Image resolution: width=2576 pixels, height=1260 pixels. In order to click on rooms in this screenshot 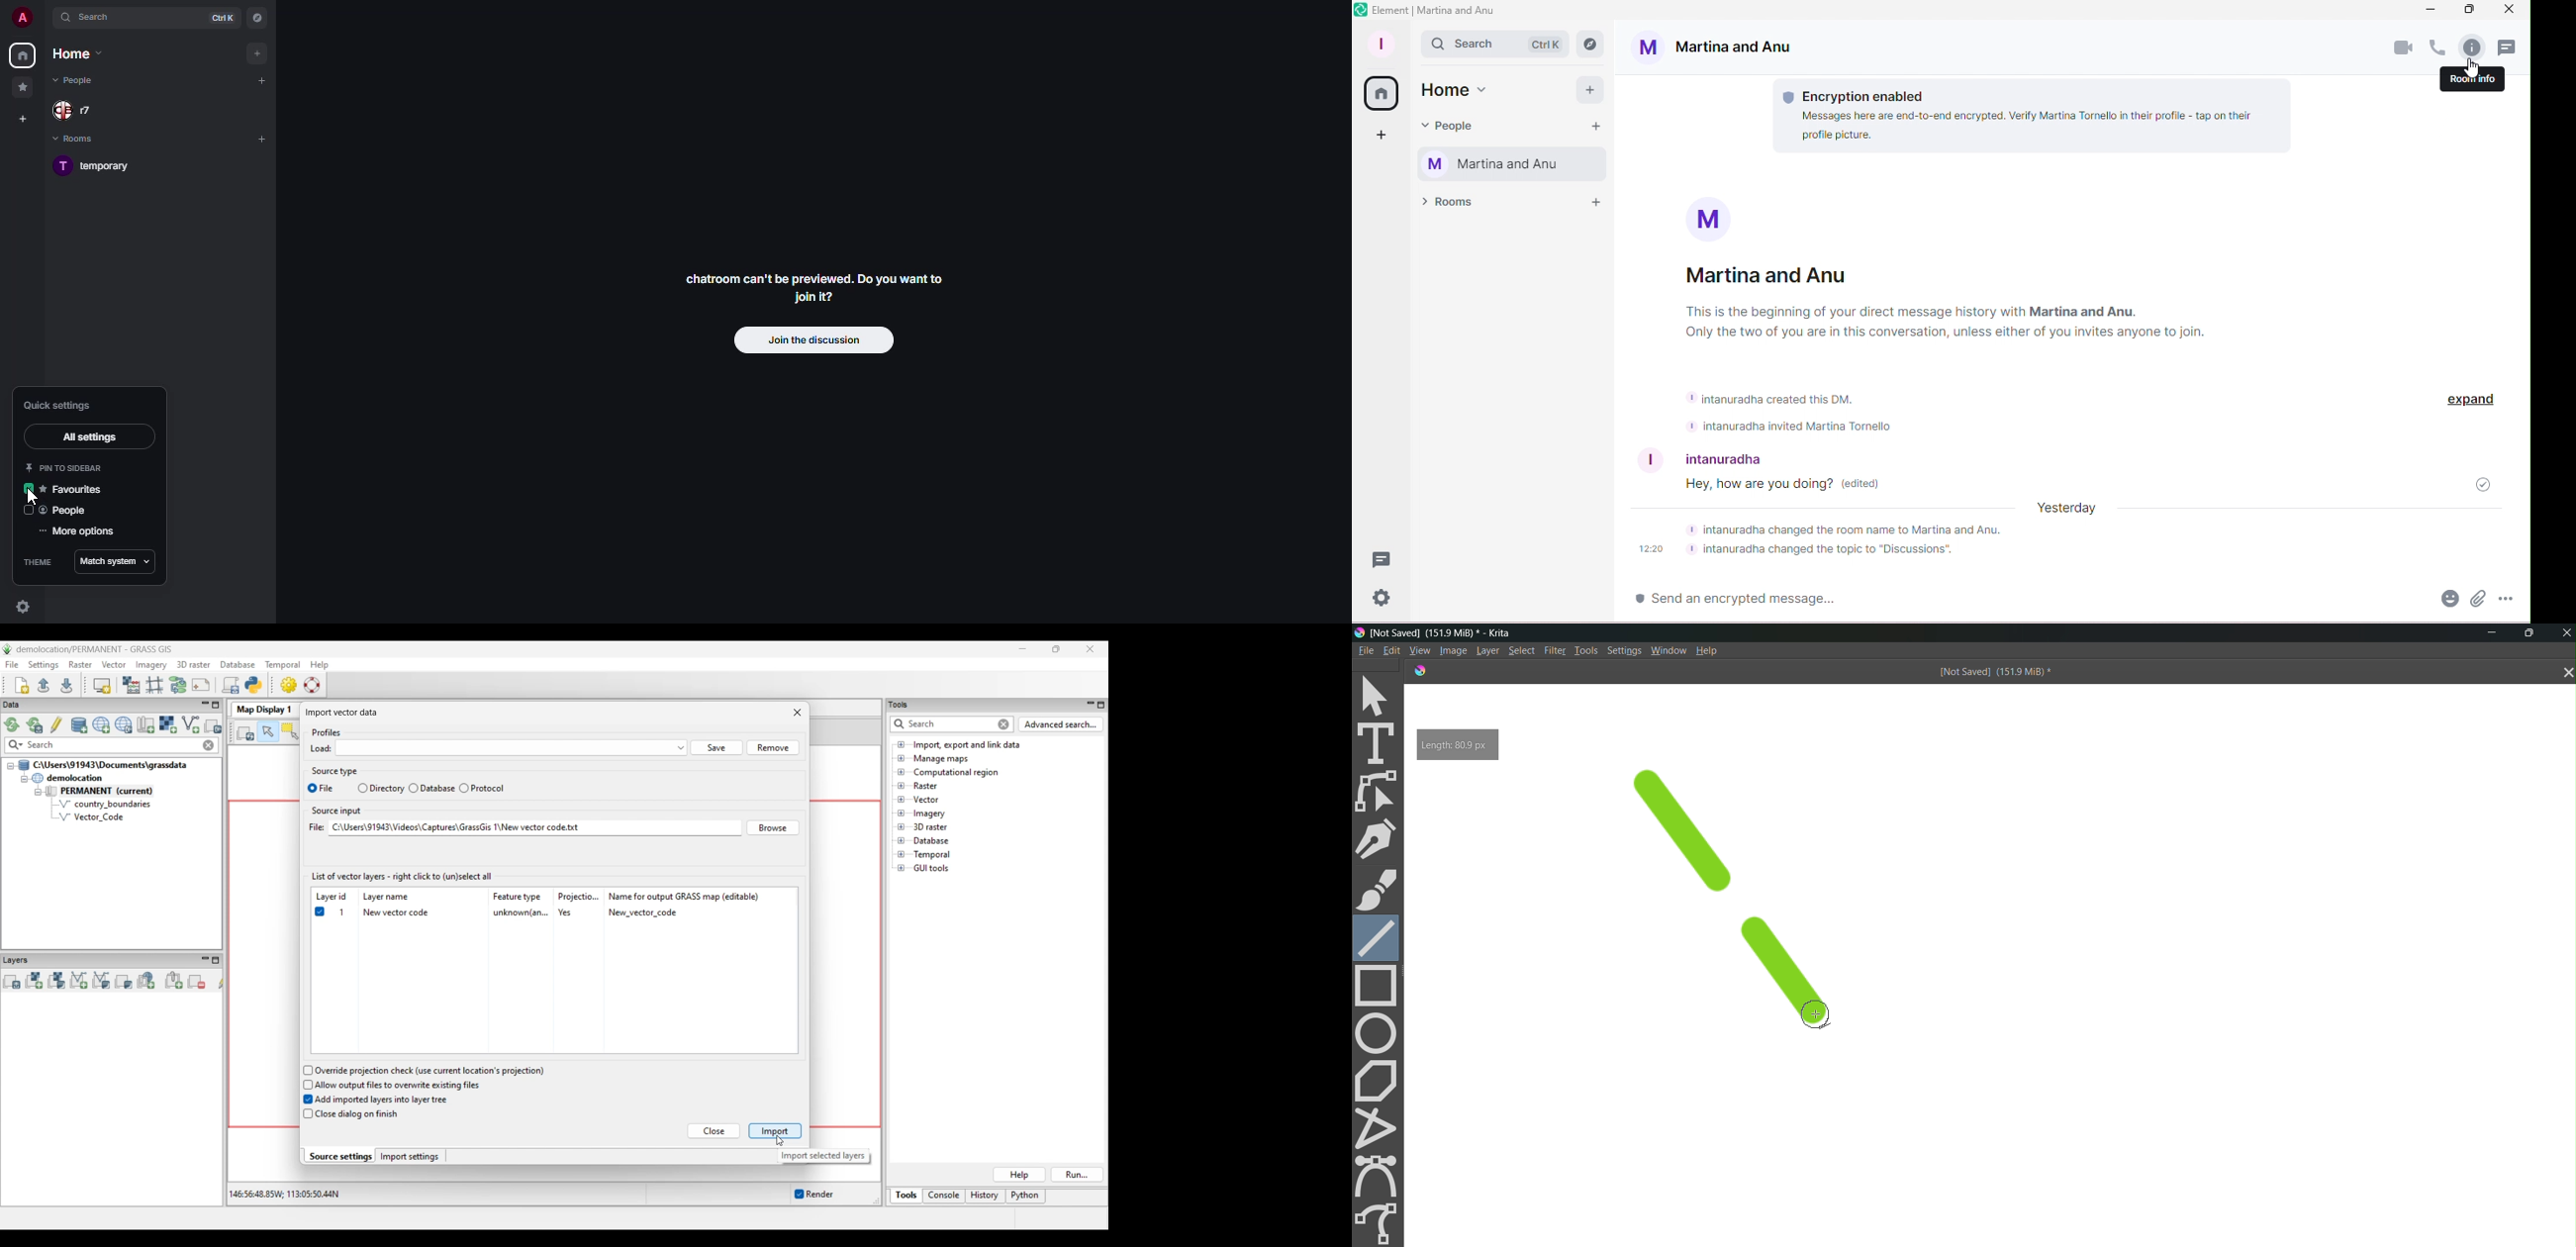, I will do `click(71, 141)`.